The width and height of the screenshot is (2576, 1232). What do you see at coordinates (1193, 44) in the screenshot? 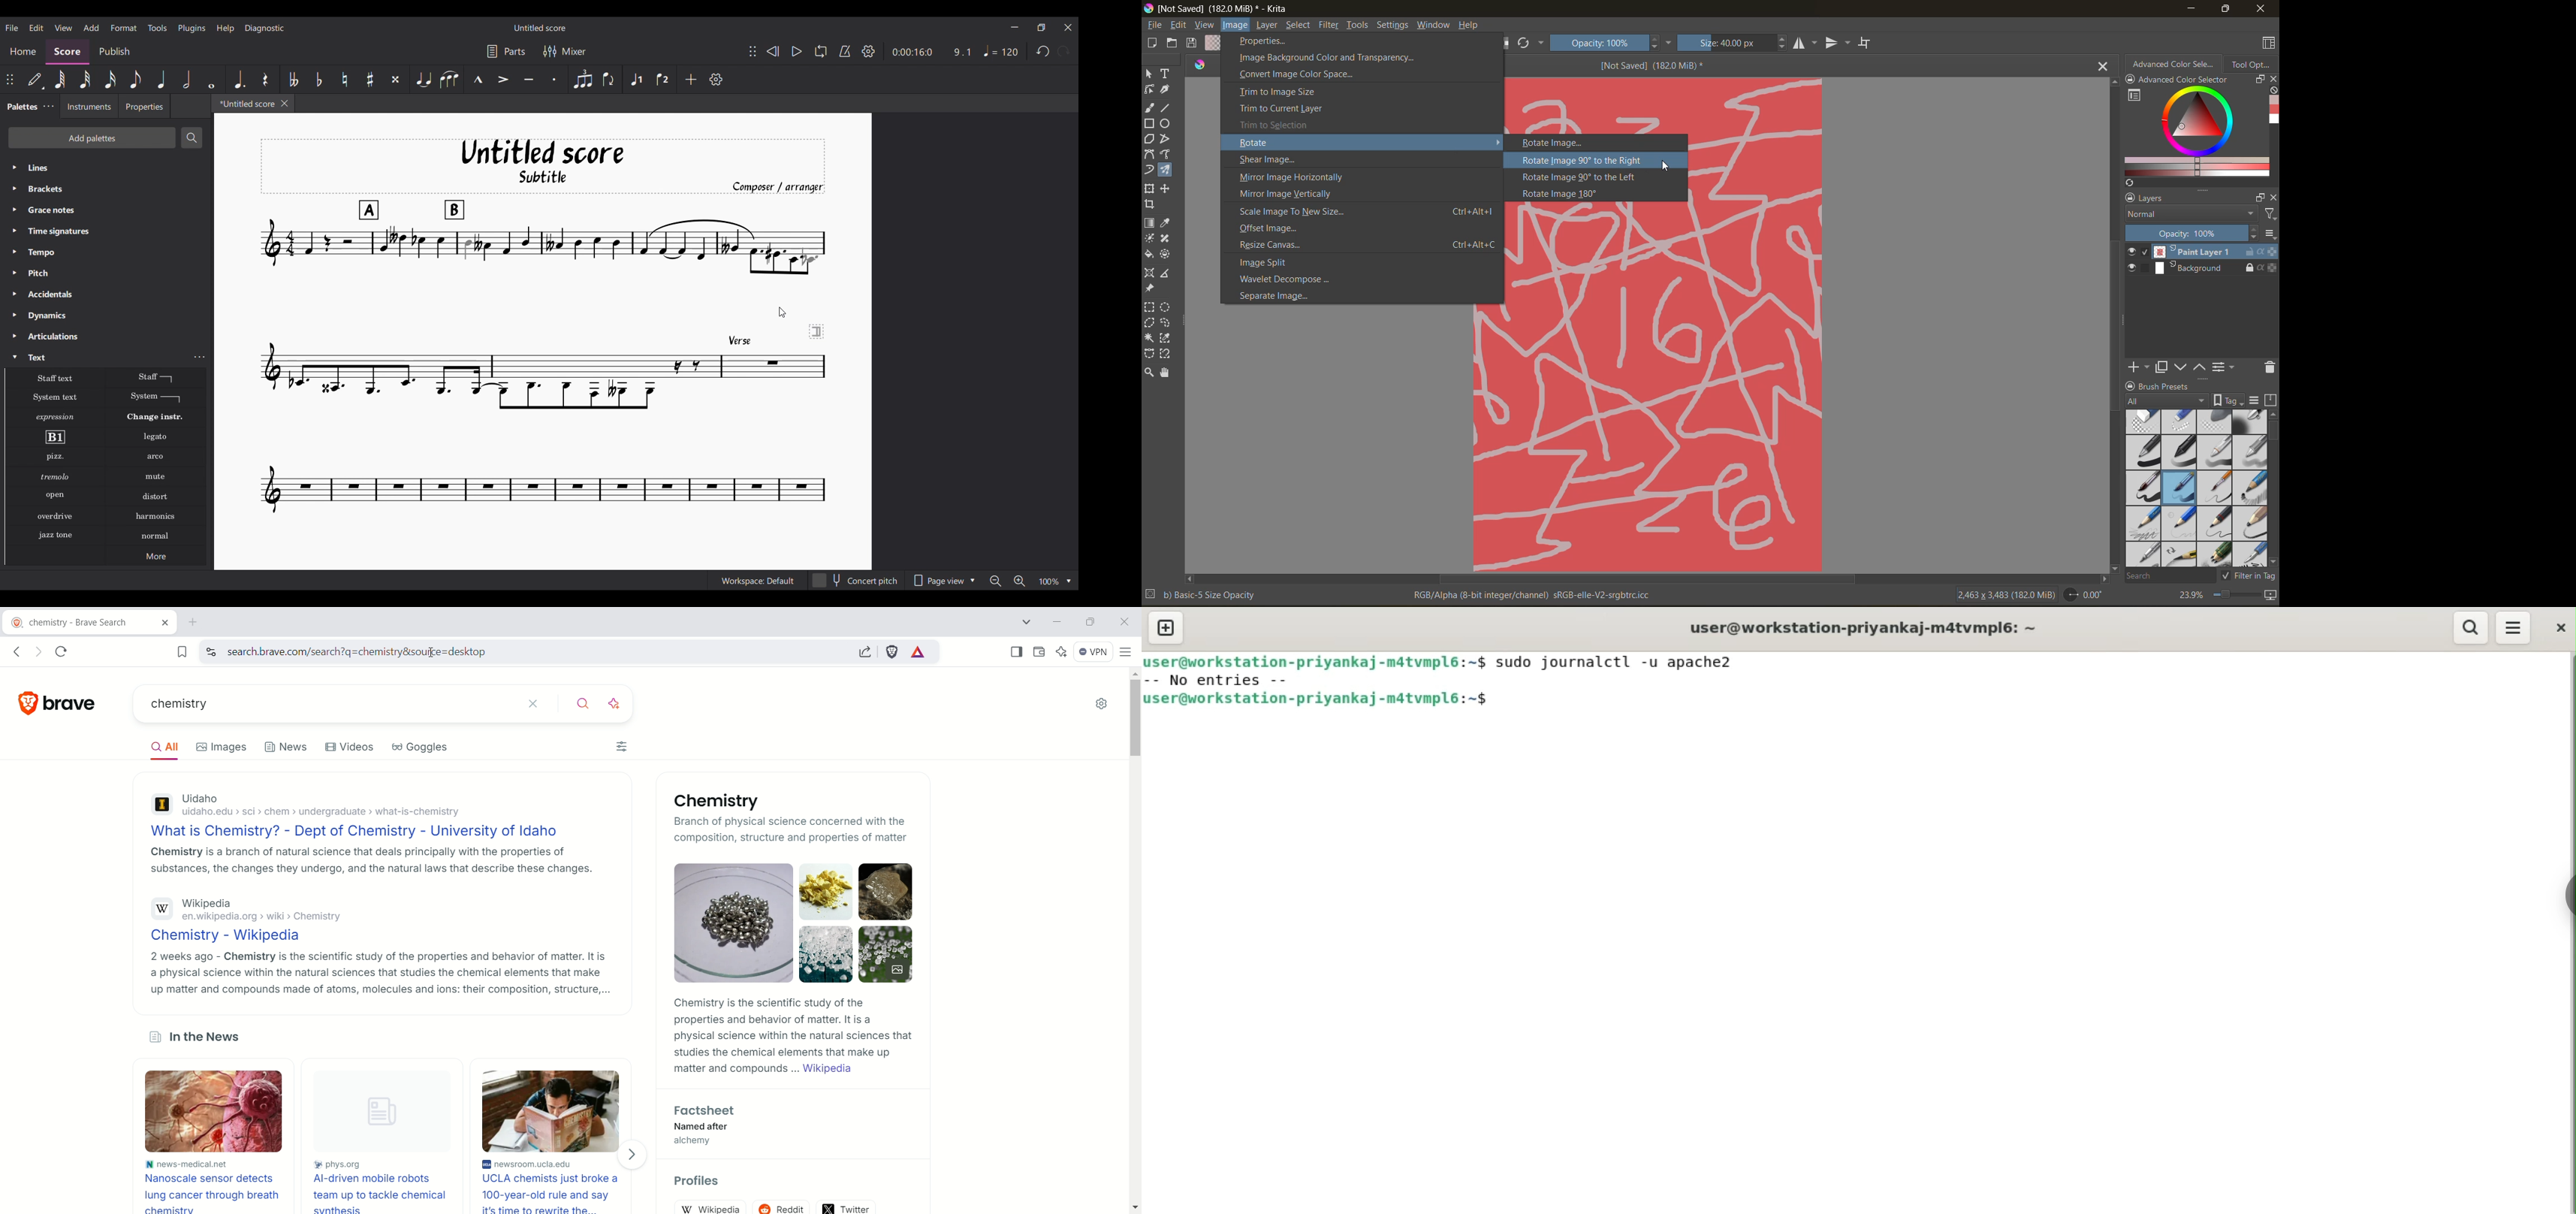
I see `save` at bounding box center [1193, 44].